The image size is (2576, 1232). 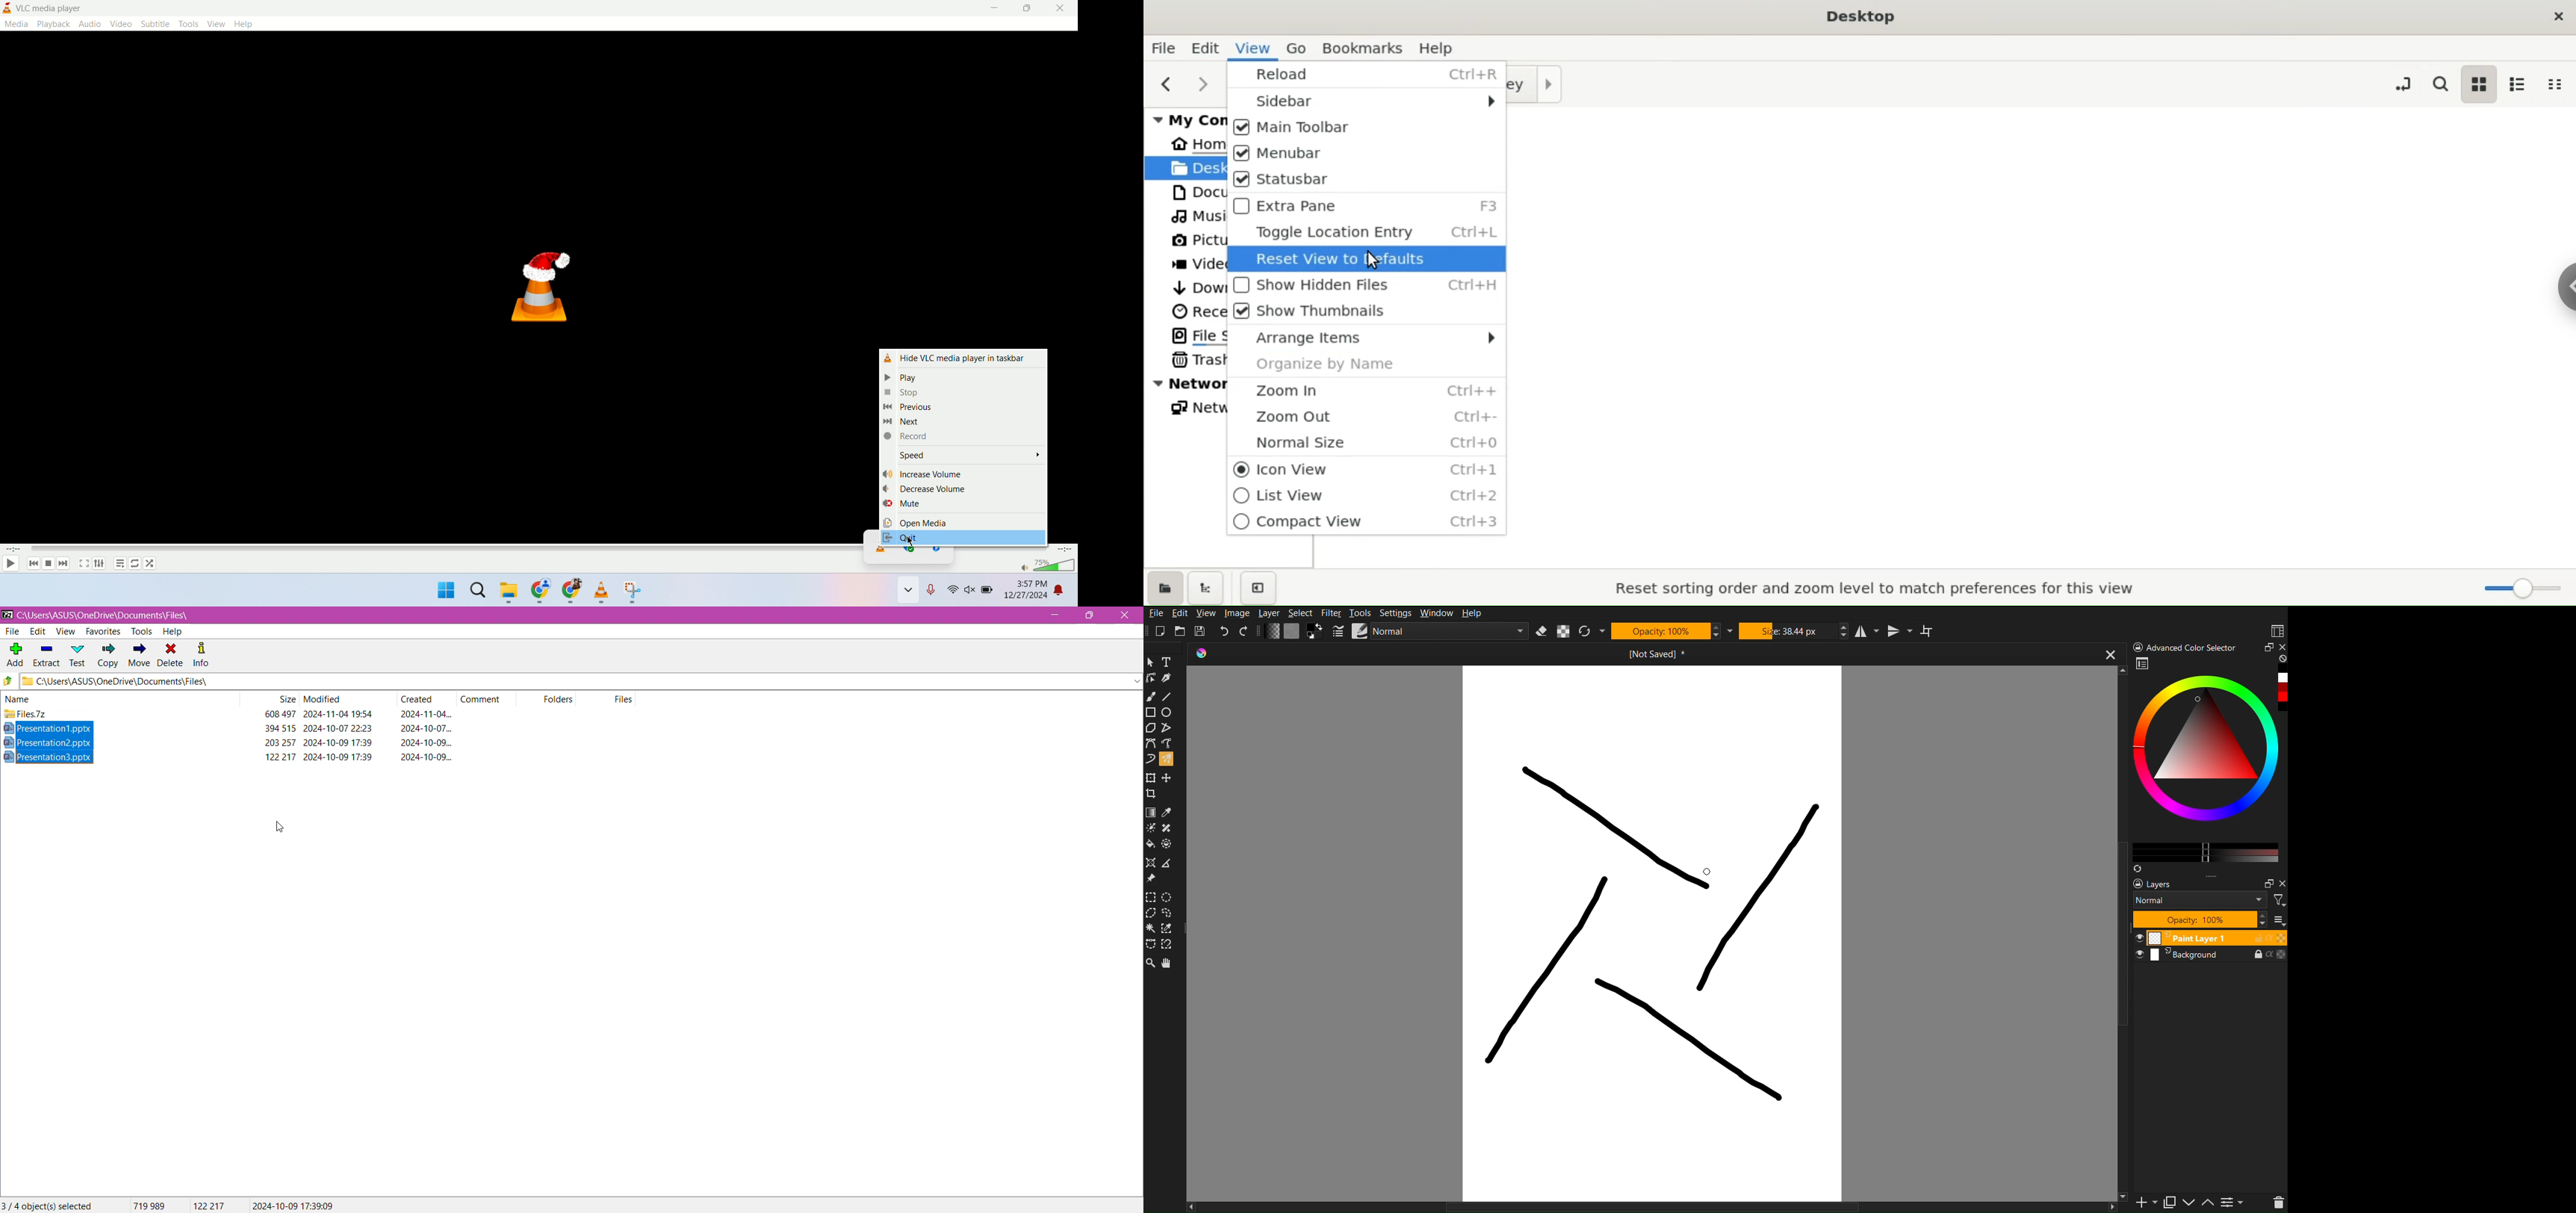 What do you see at coordinates (911, 541) in the screenshot?
I see `mouse cursor` at bounding box center [911, 541].